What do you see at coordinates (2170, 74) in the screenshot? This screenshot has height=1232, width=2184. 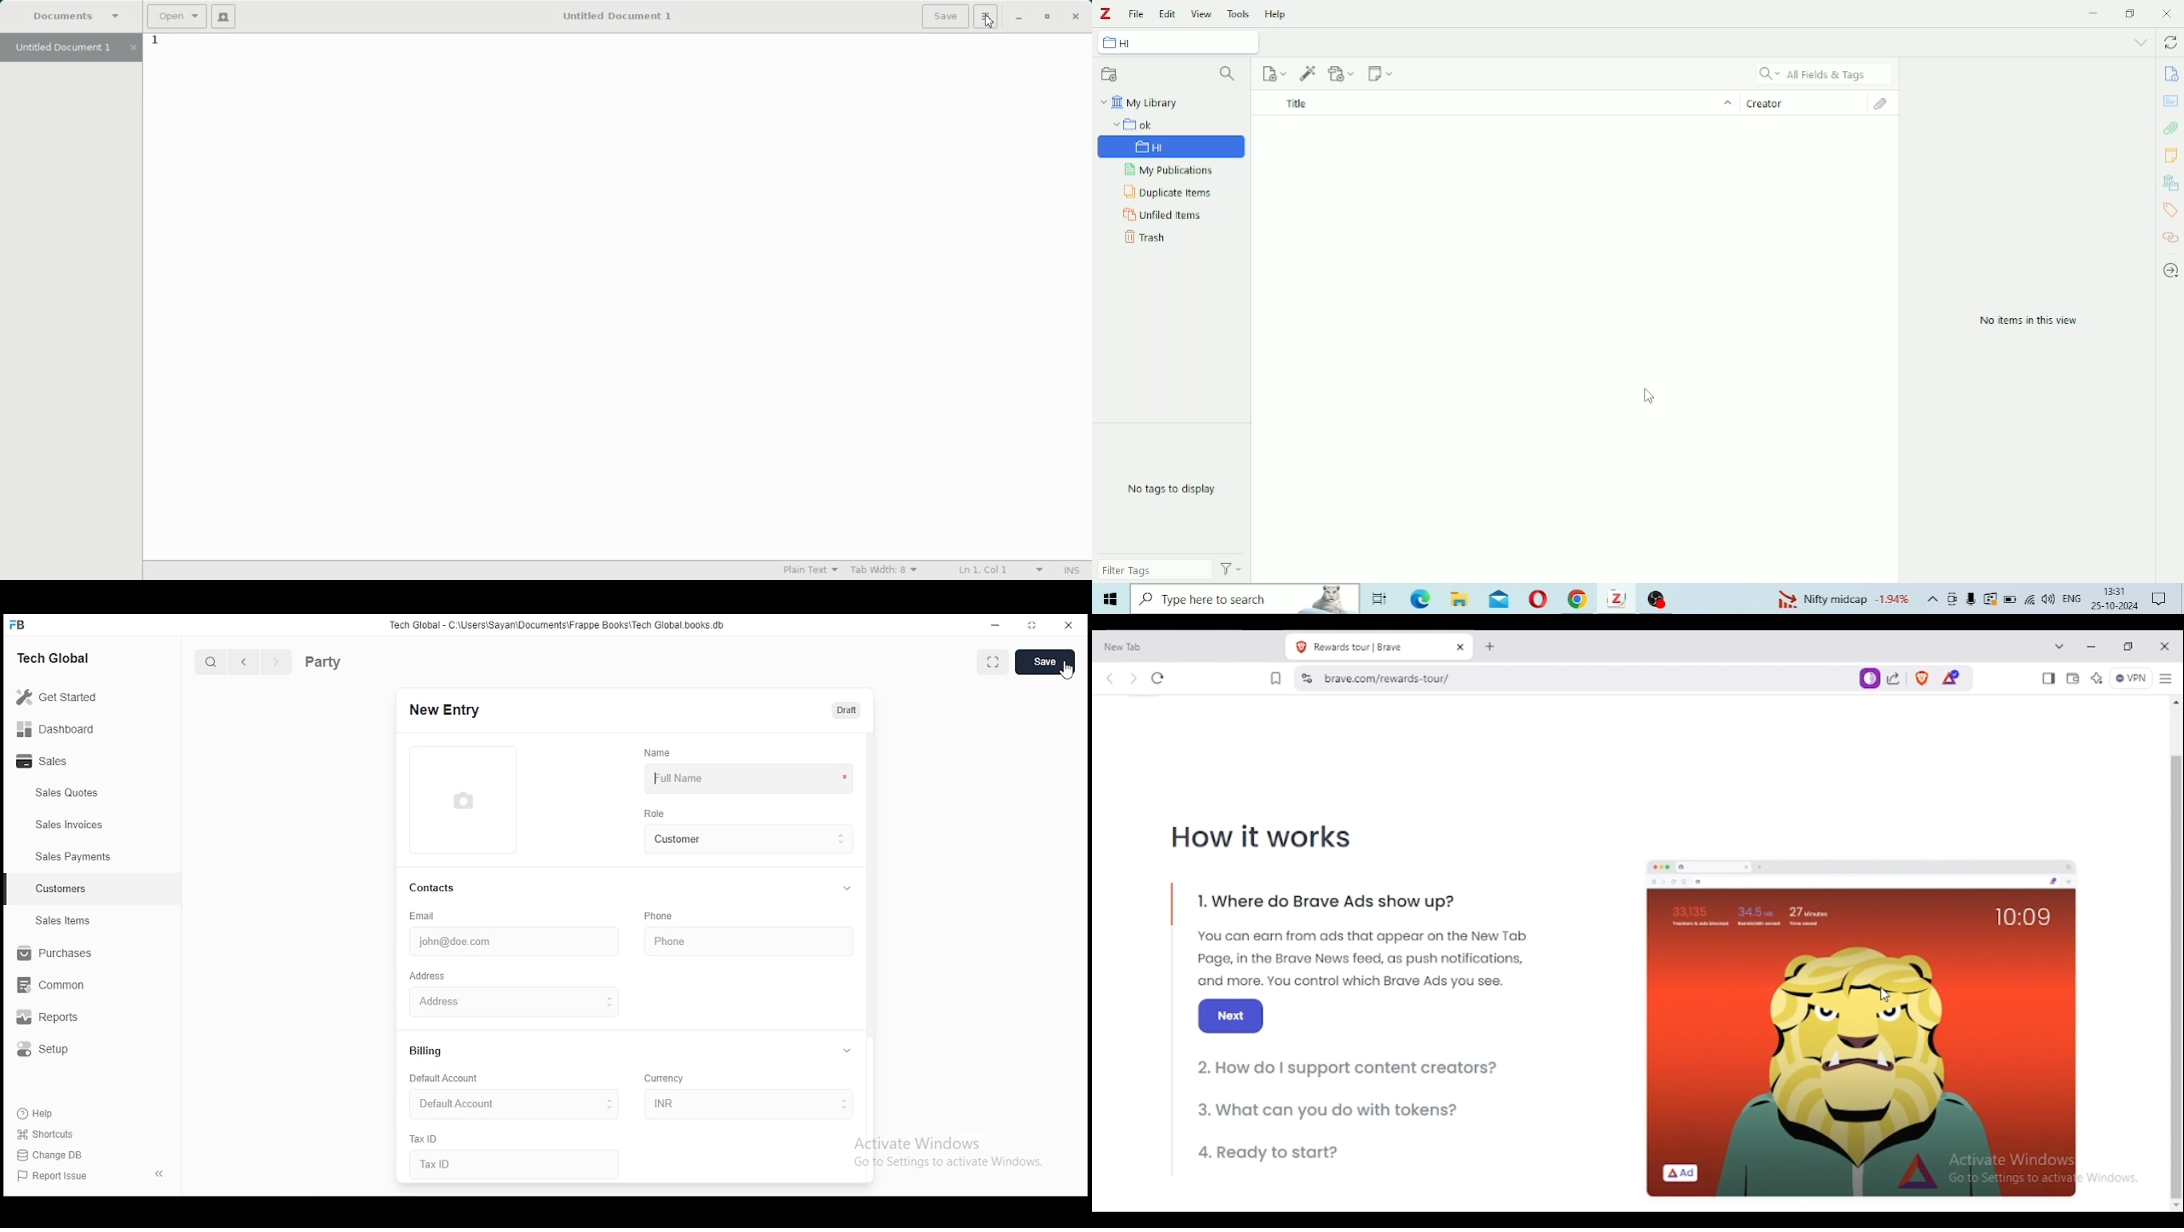 I see `Info` at bounding box center [2170, 74].